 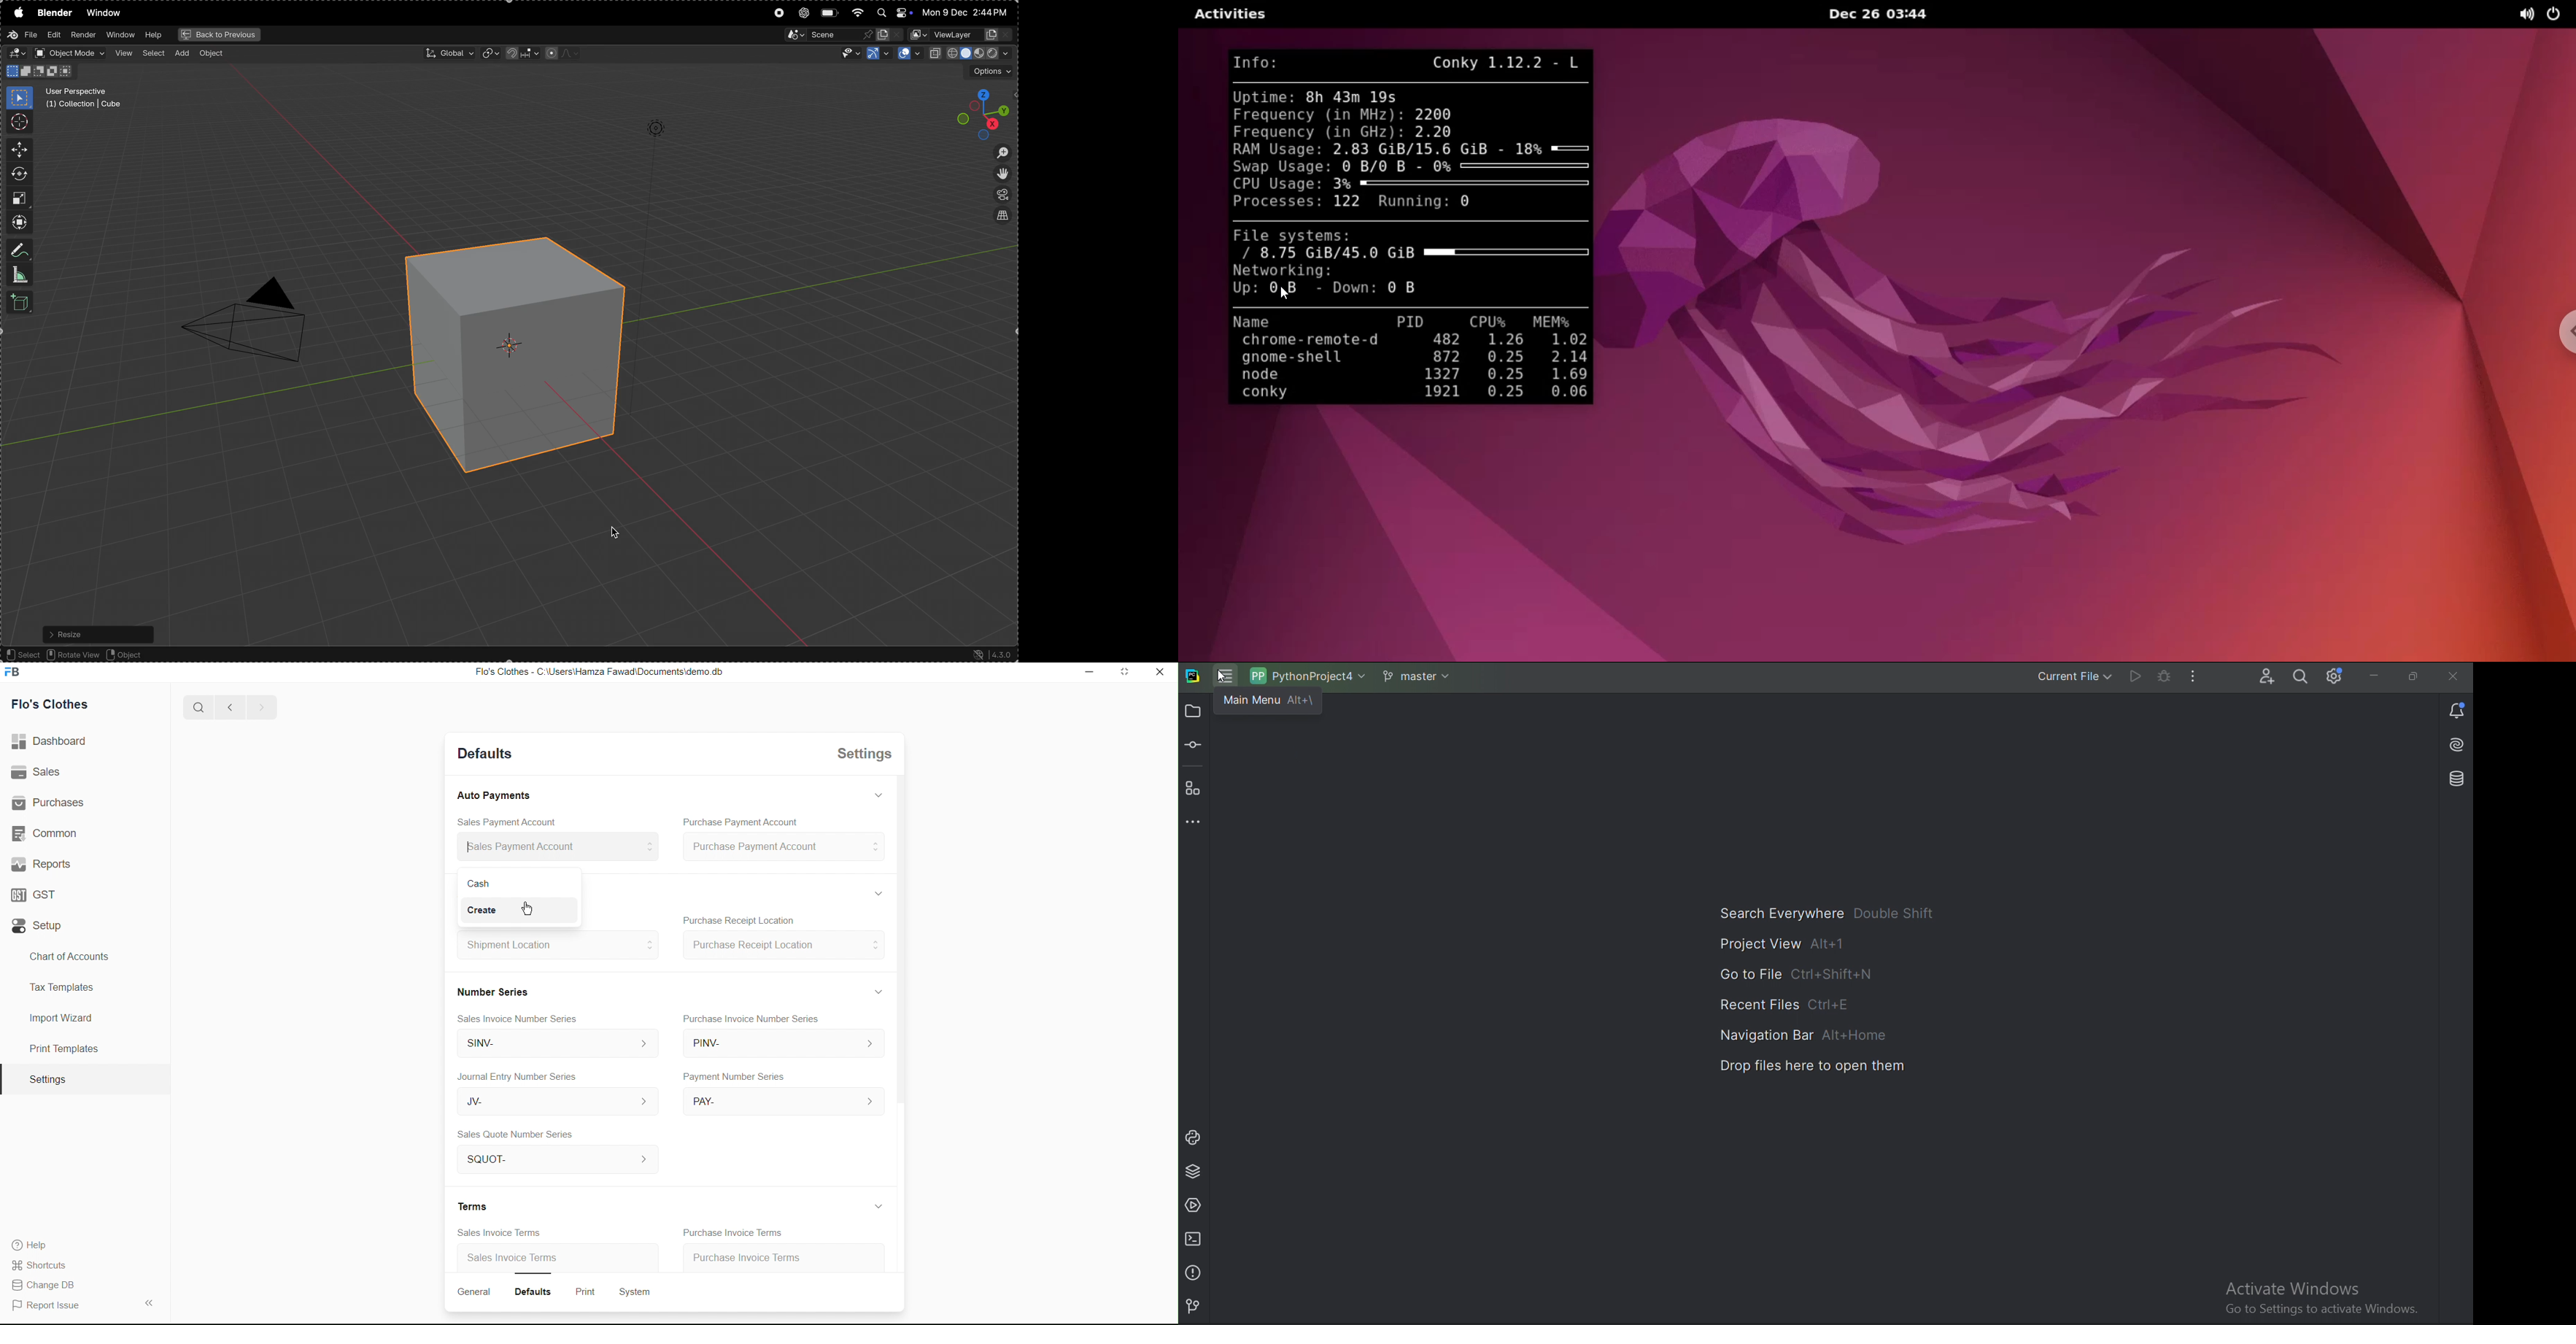 I want to click on Import Wizard, so click(x=61, y=1018).